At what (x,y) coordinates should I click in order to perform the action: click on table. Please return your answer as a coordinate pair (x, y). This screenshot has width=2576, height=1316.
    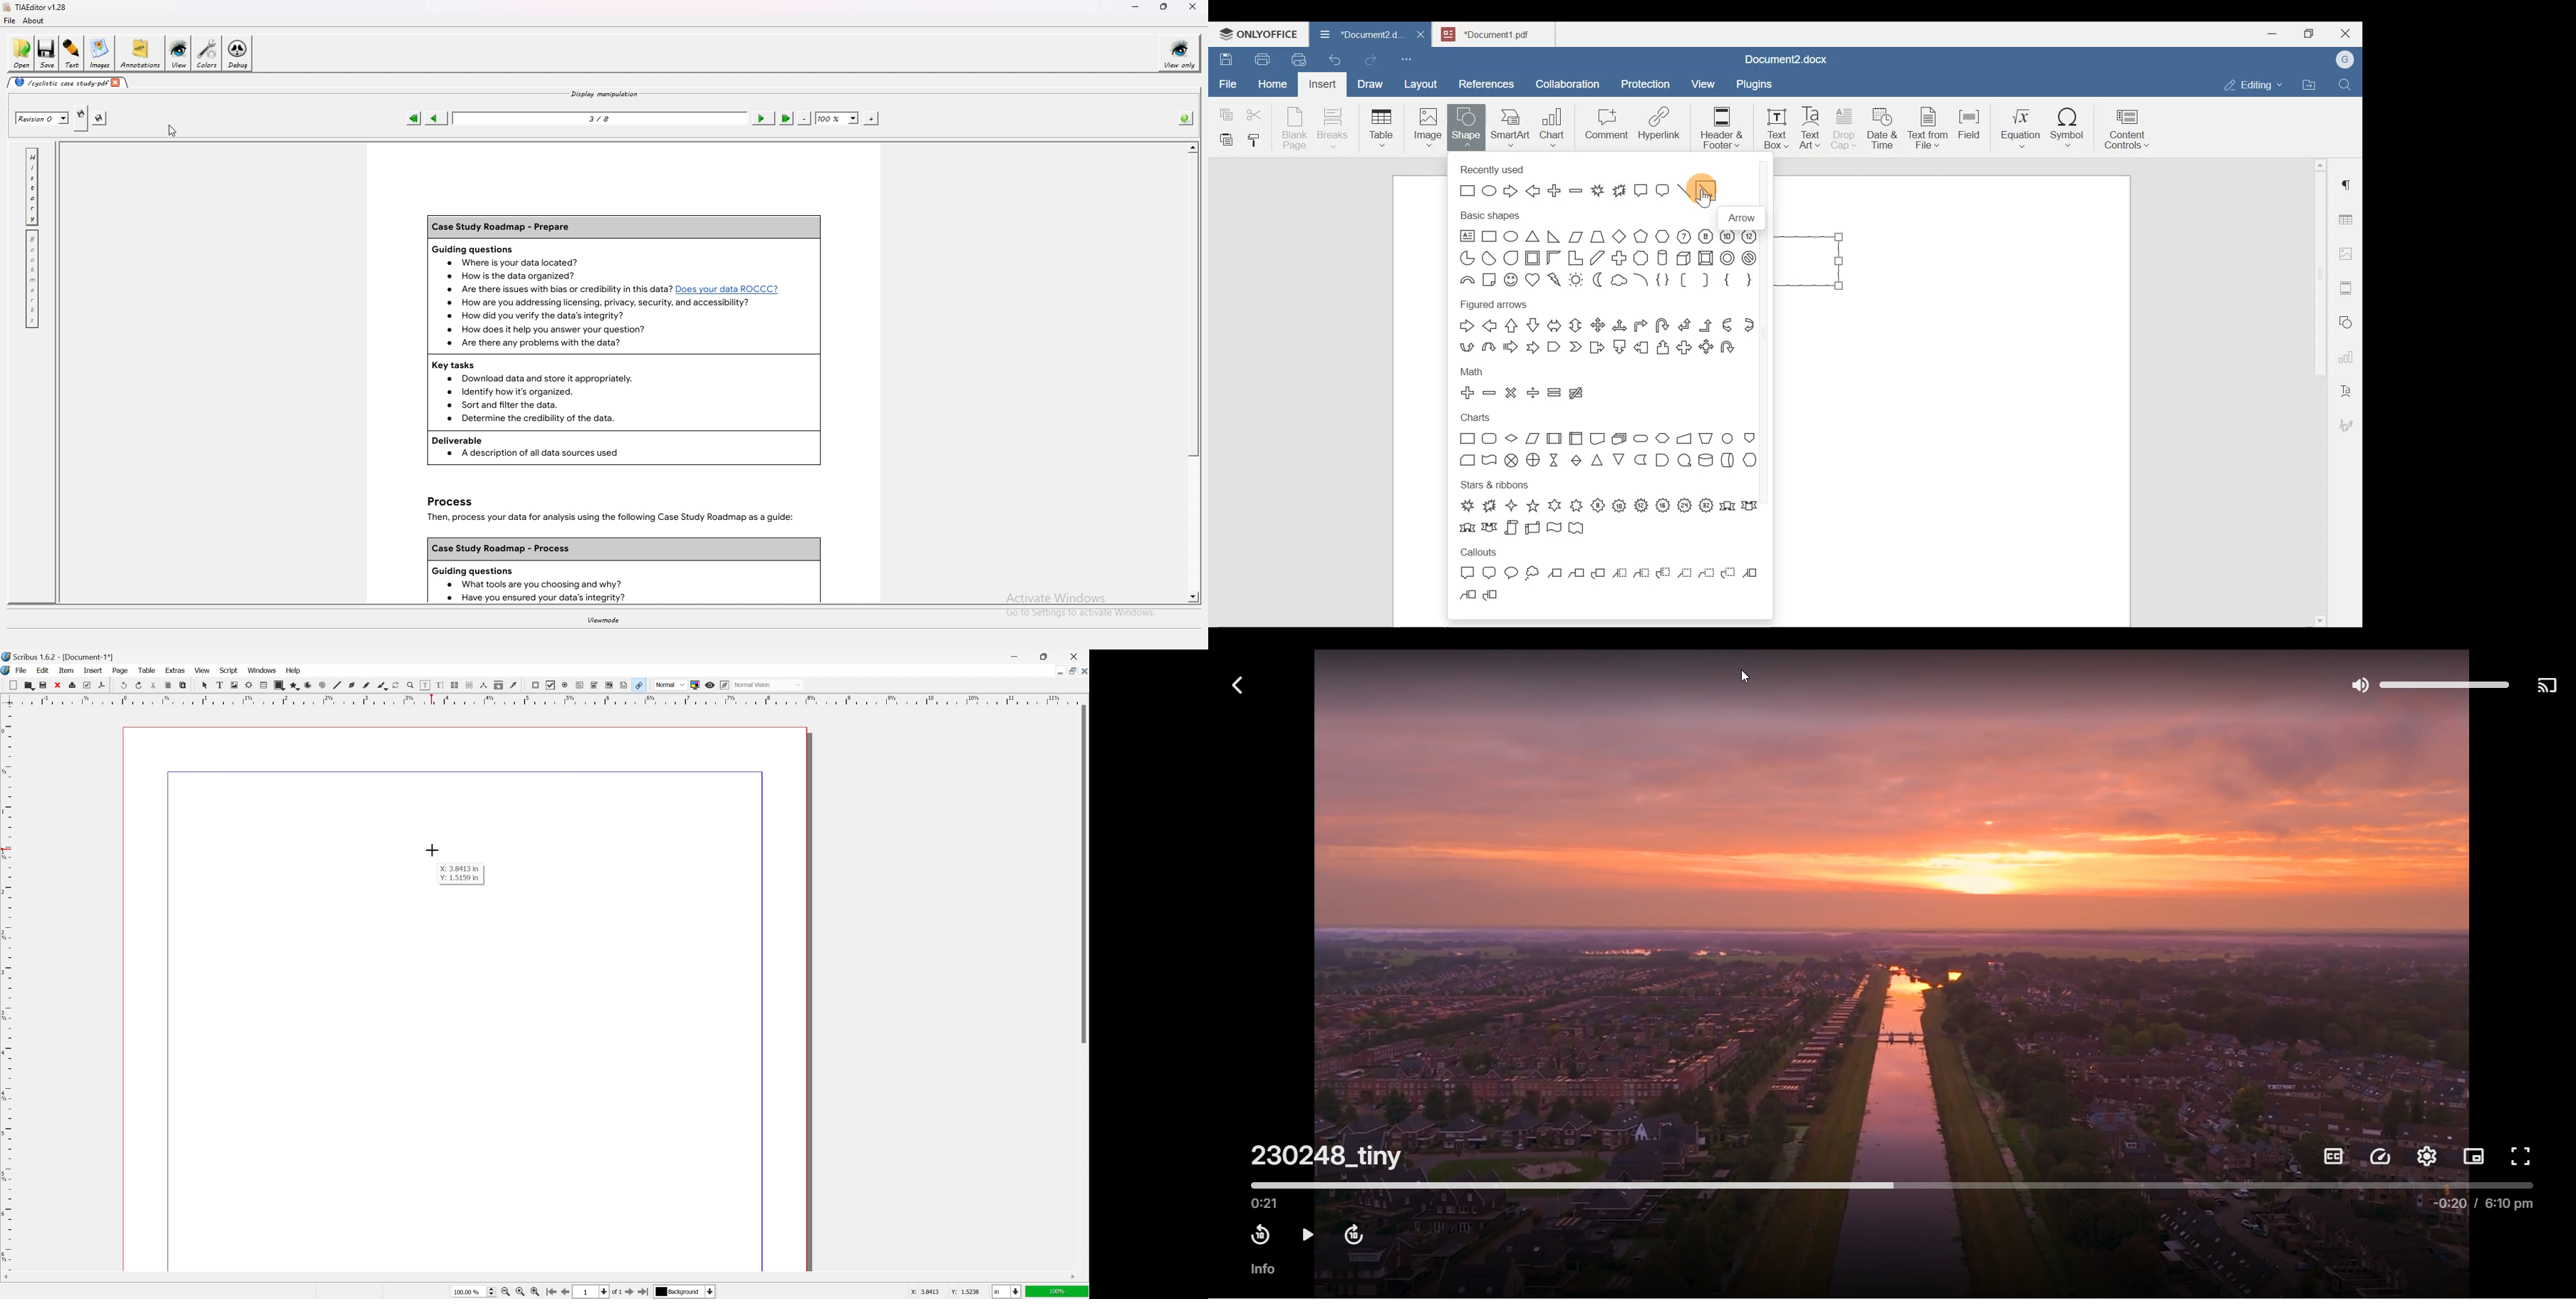
    Looking at the image, I should click on (146, 670).